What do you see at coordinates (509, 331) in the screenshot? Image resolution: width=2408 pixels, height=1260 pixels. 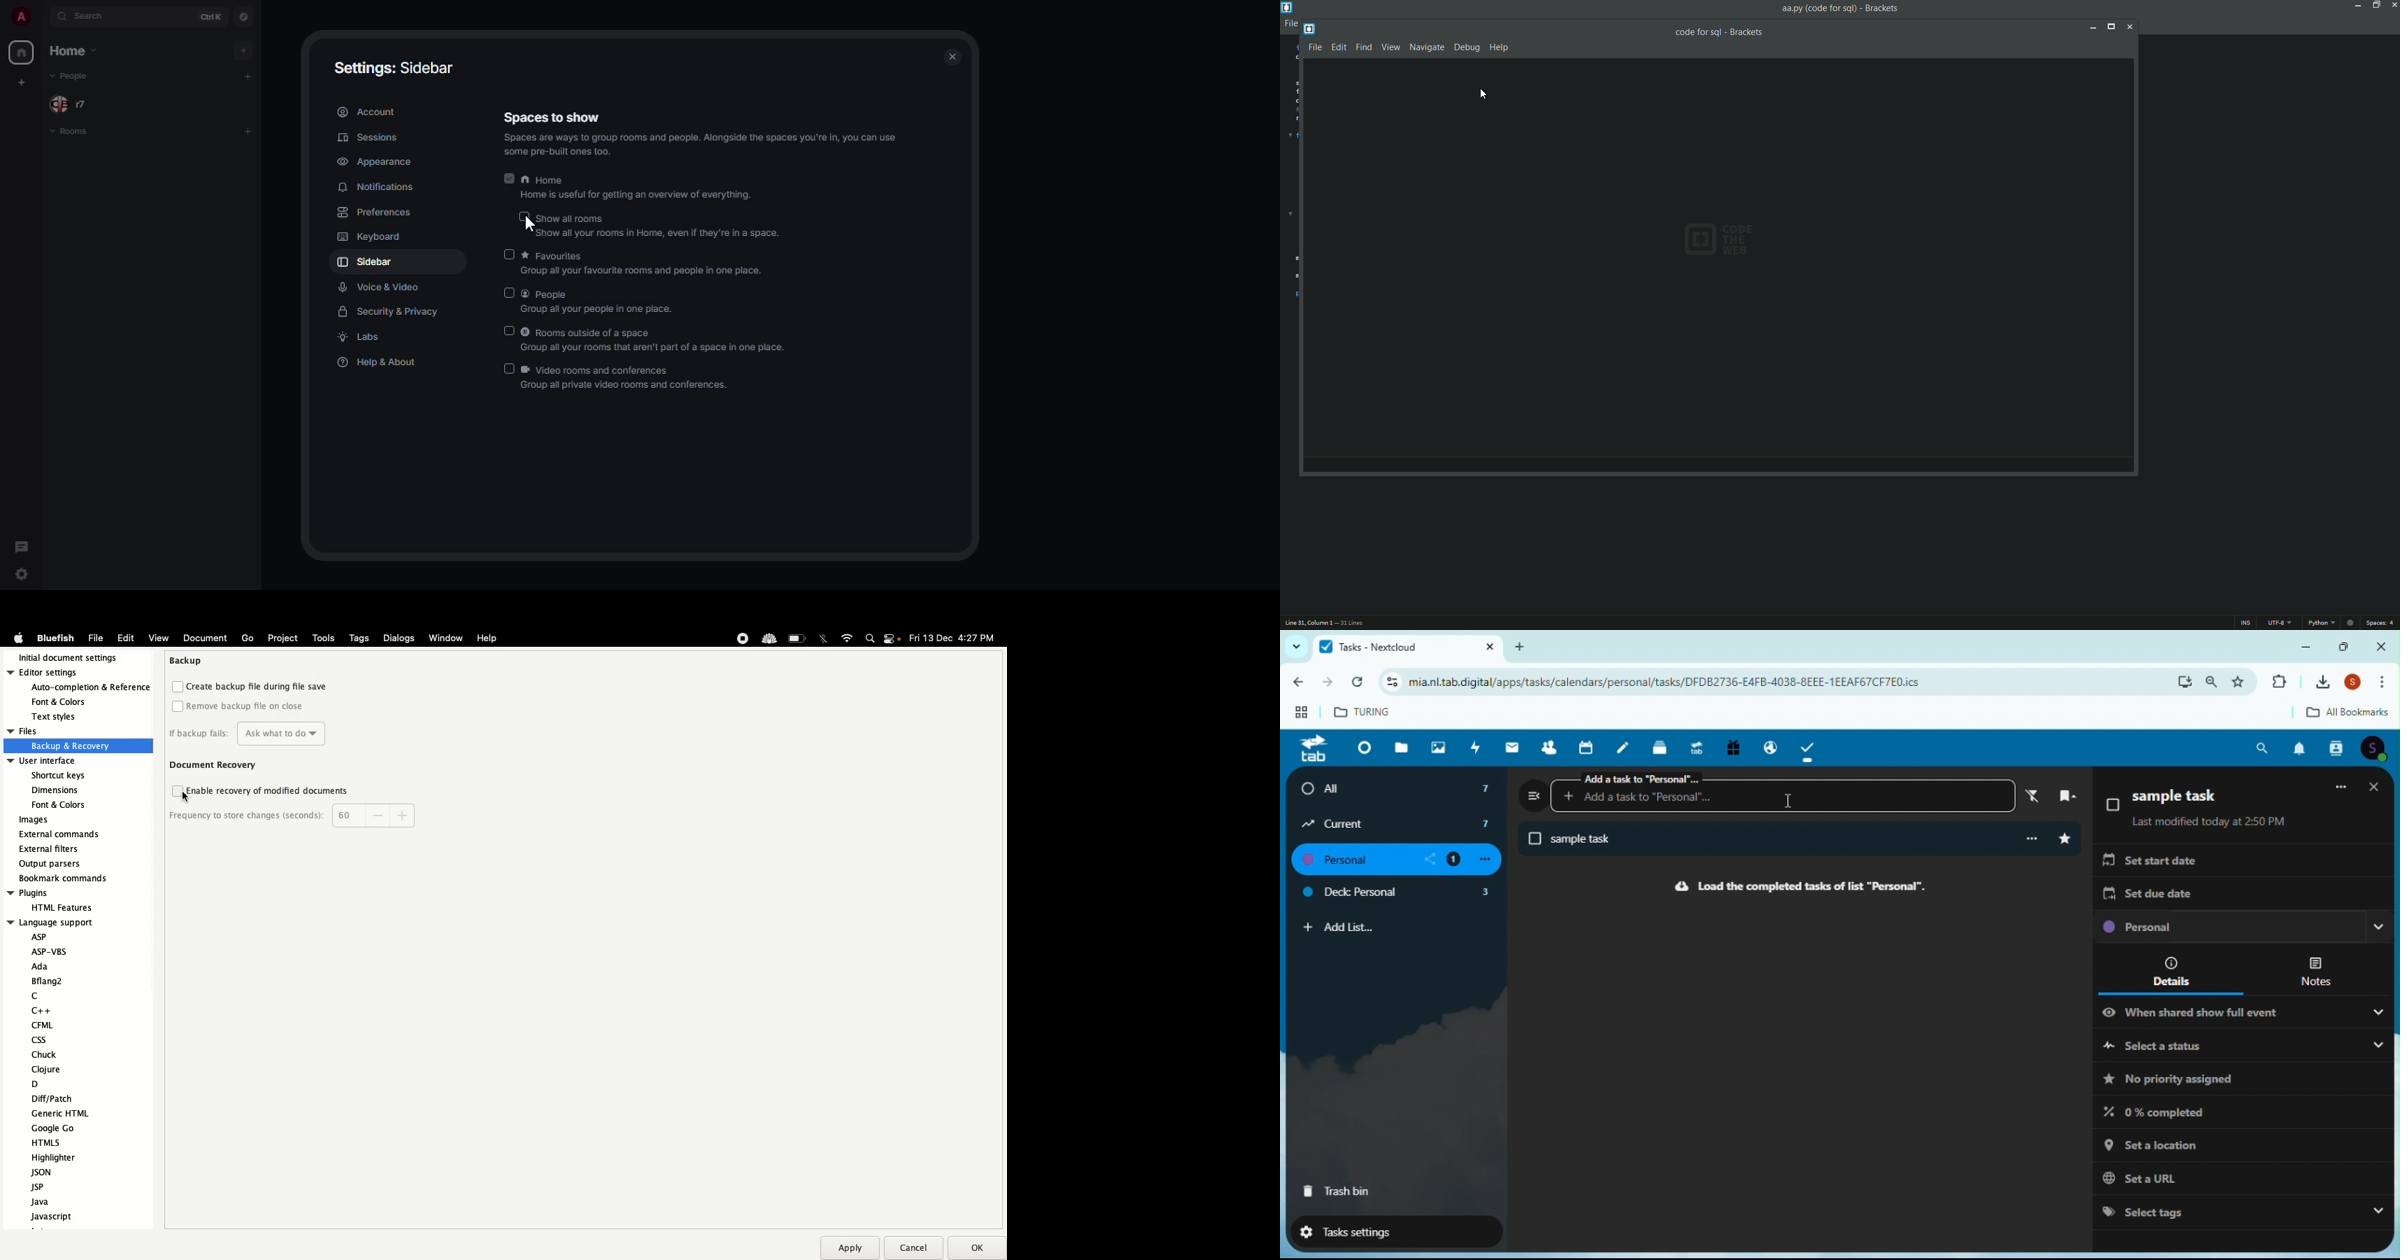 I see `disabled` at bounding box center [509, 331].